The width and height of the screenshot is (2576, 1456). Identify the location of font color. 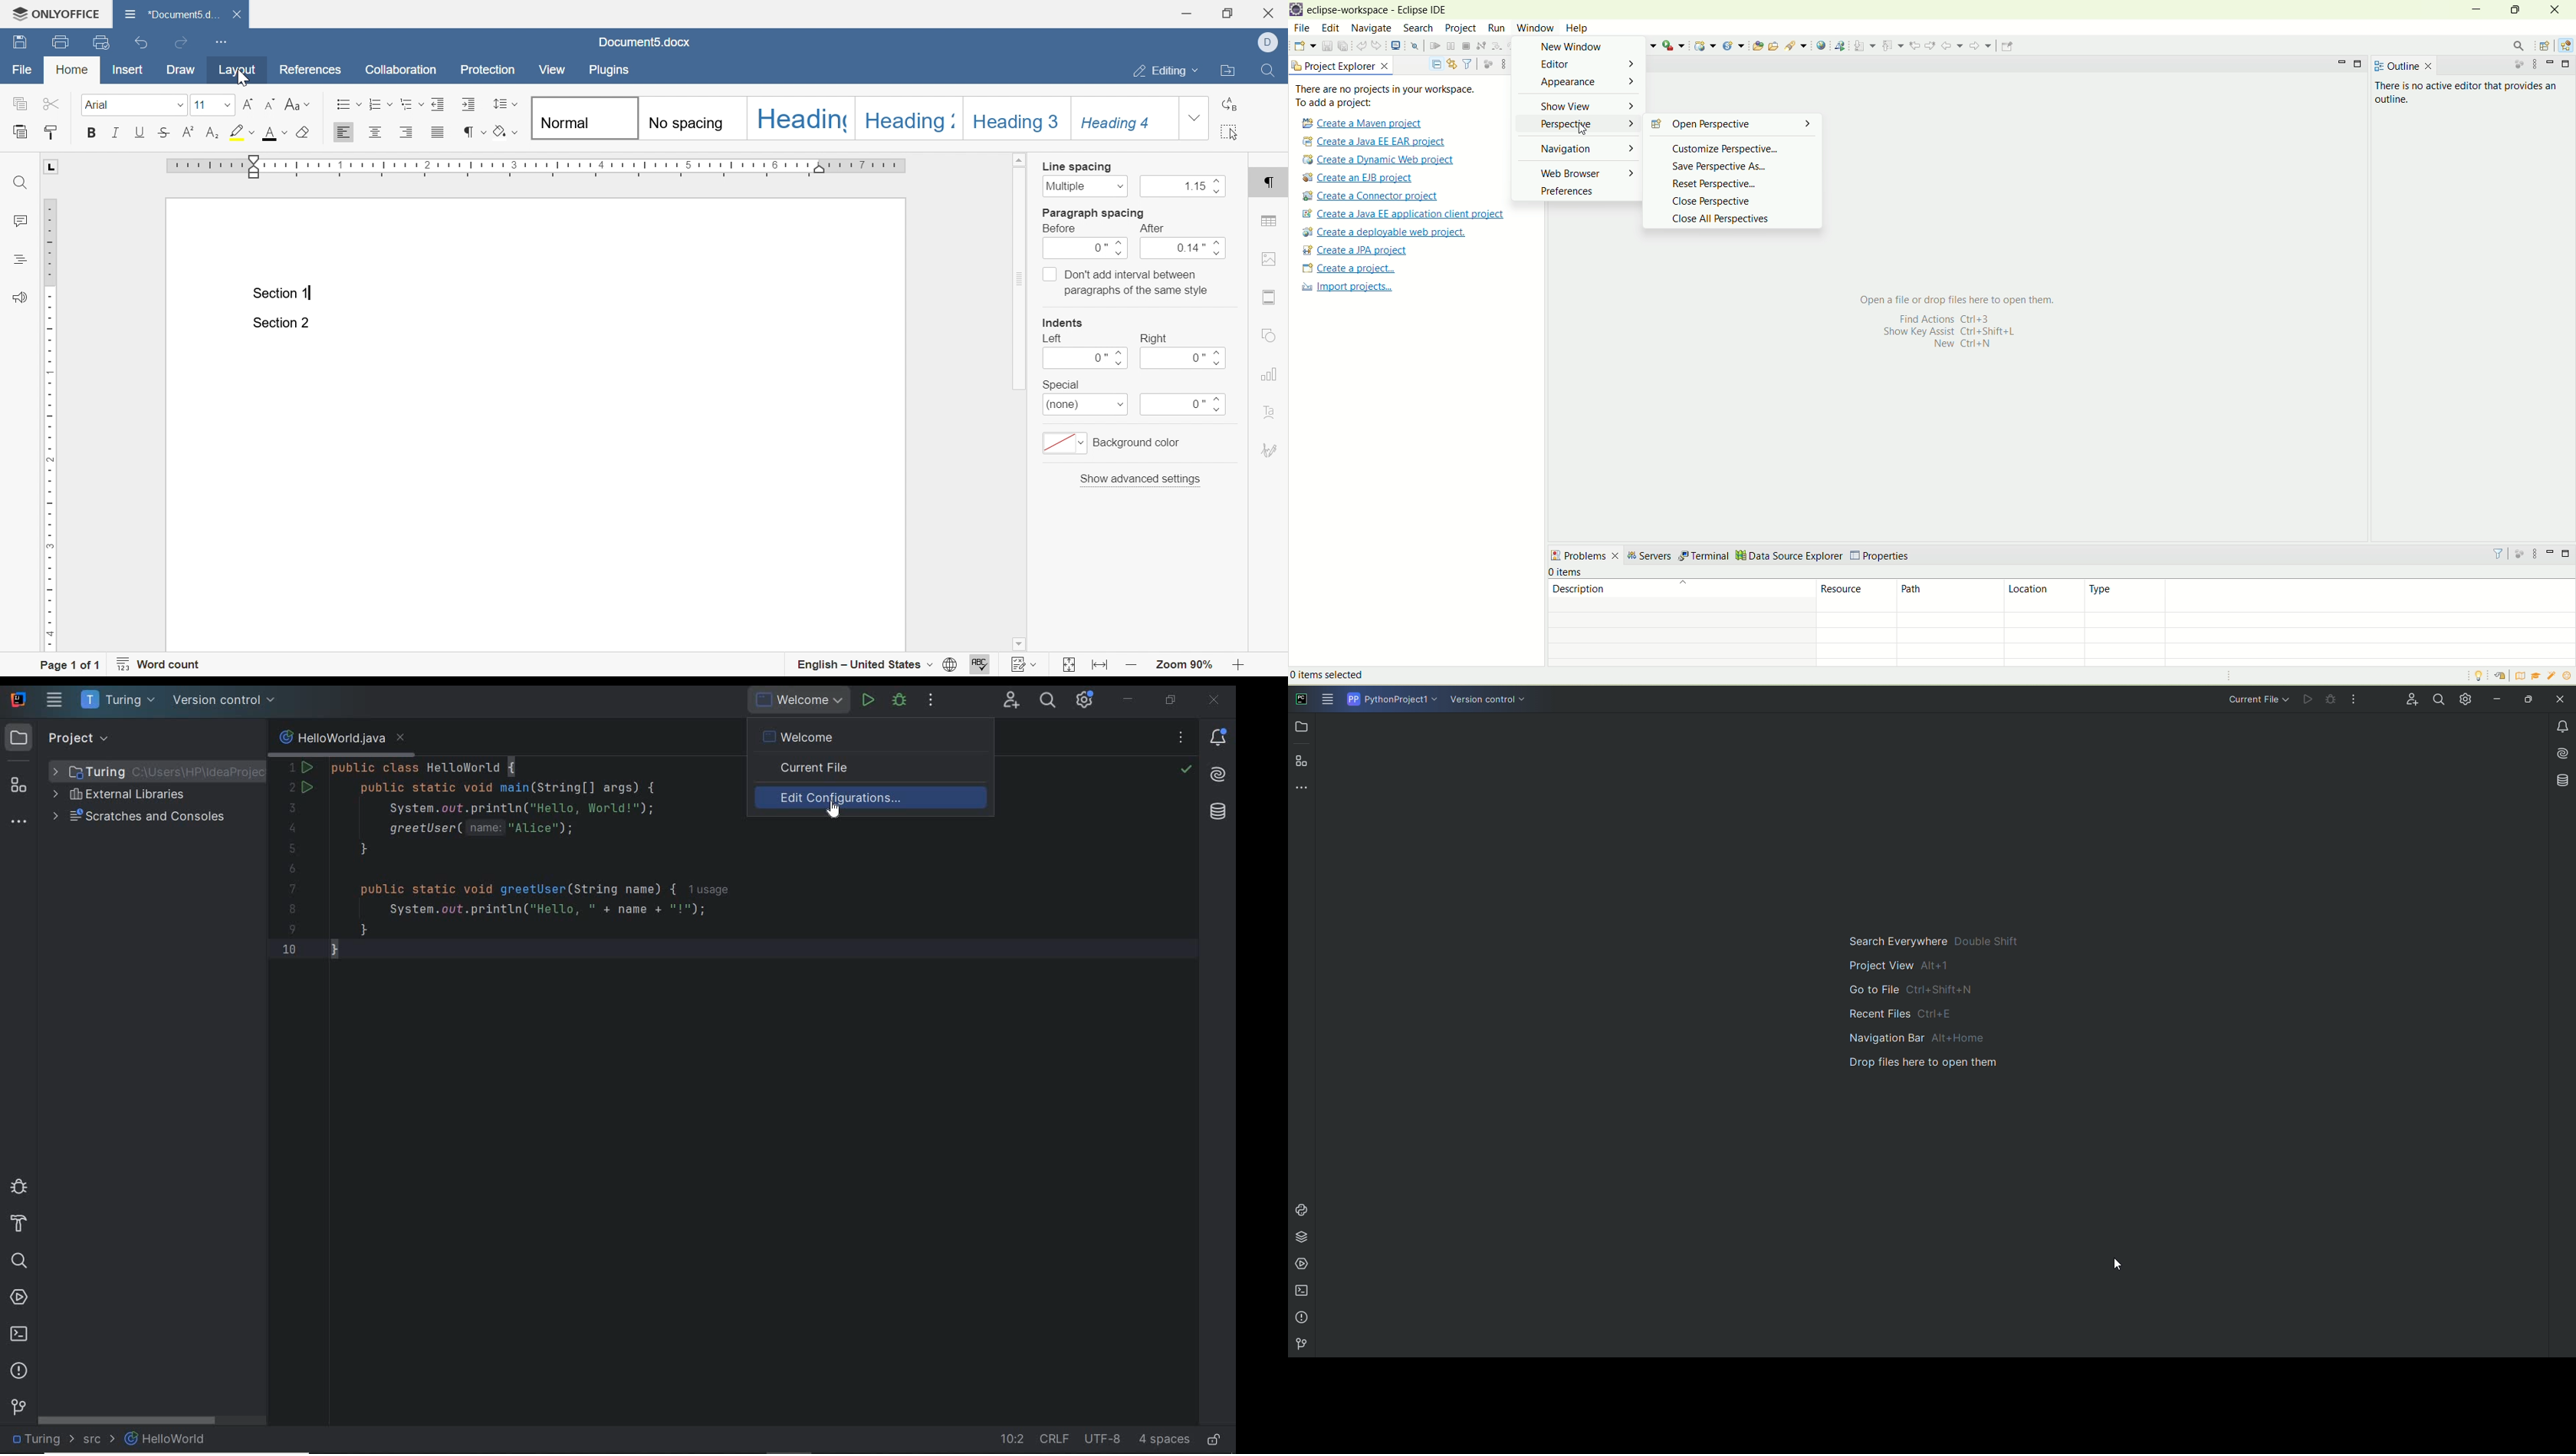
(274, 132).